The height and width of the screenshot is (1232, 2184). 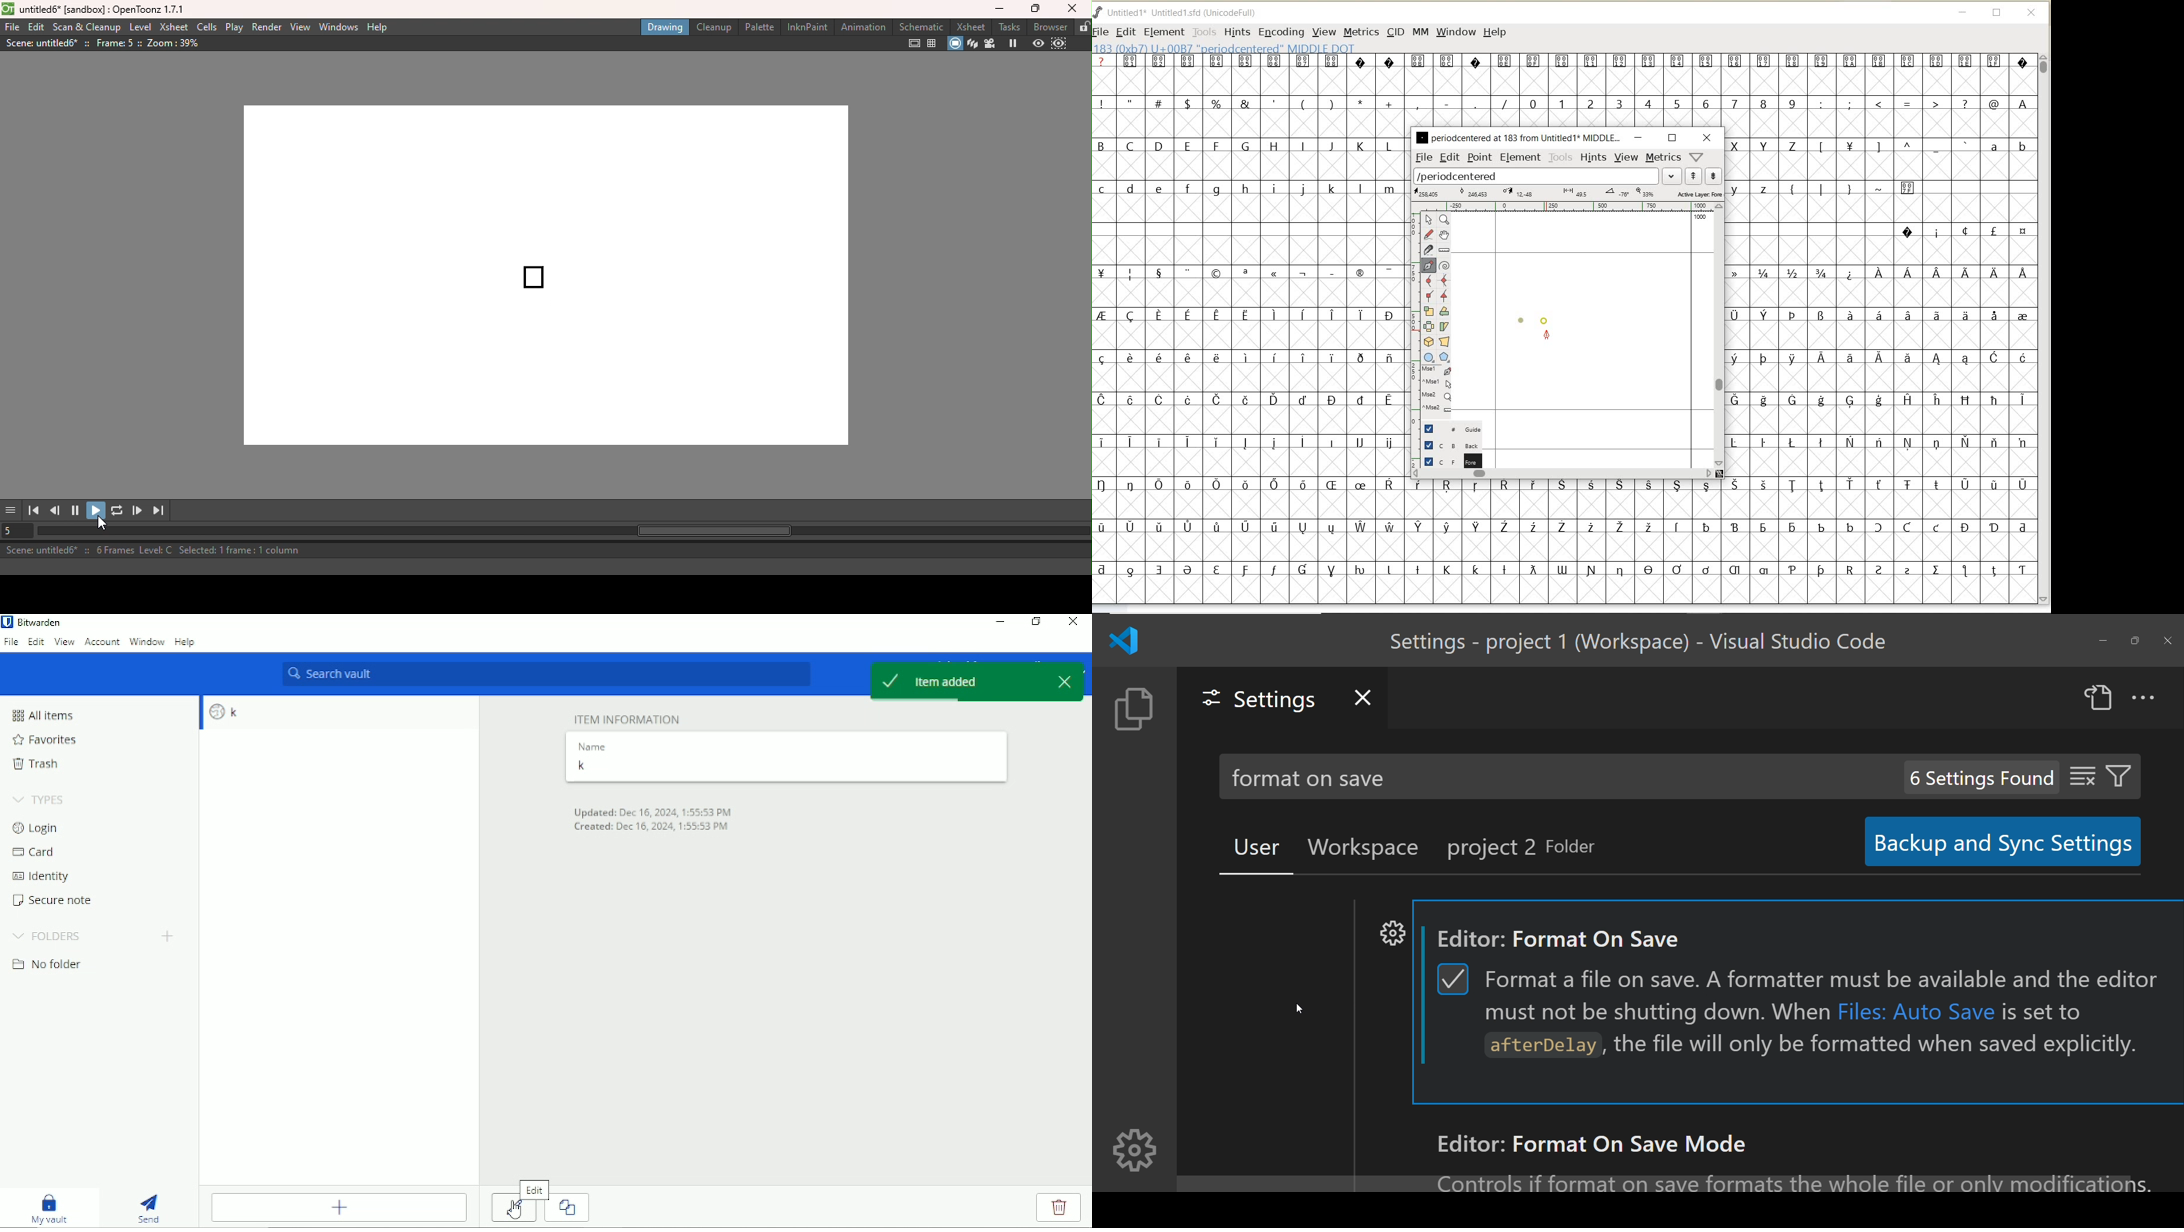 What do you see at coordinates (652, 829) in the screenshot?
I see `Created: Dec 16, 2024, 1:55:53 PM` at bounding box center [652, 829].